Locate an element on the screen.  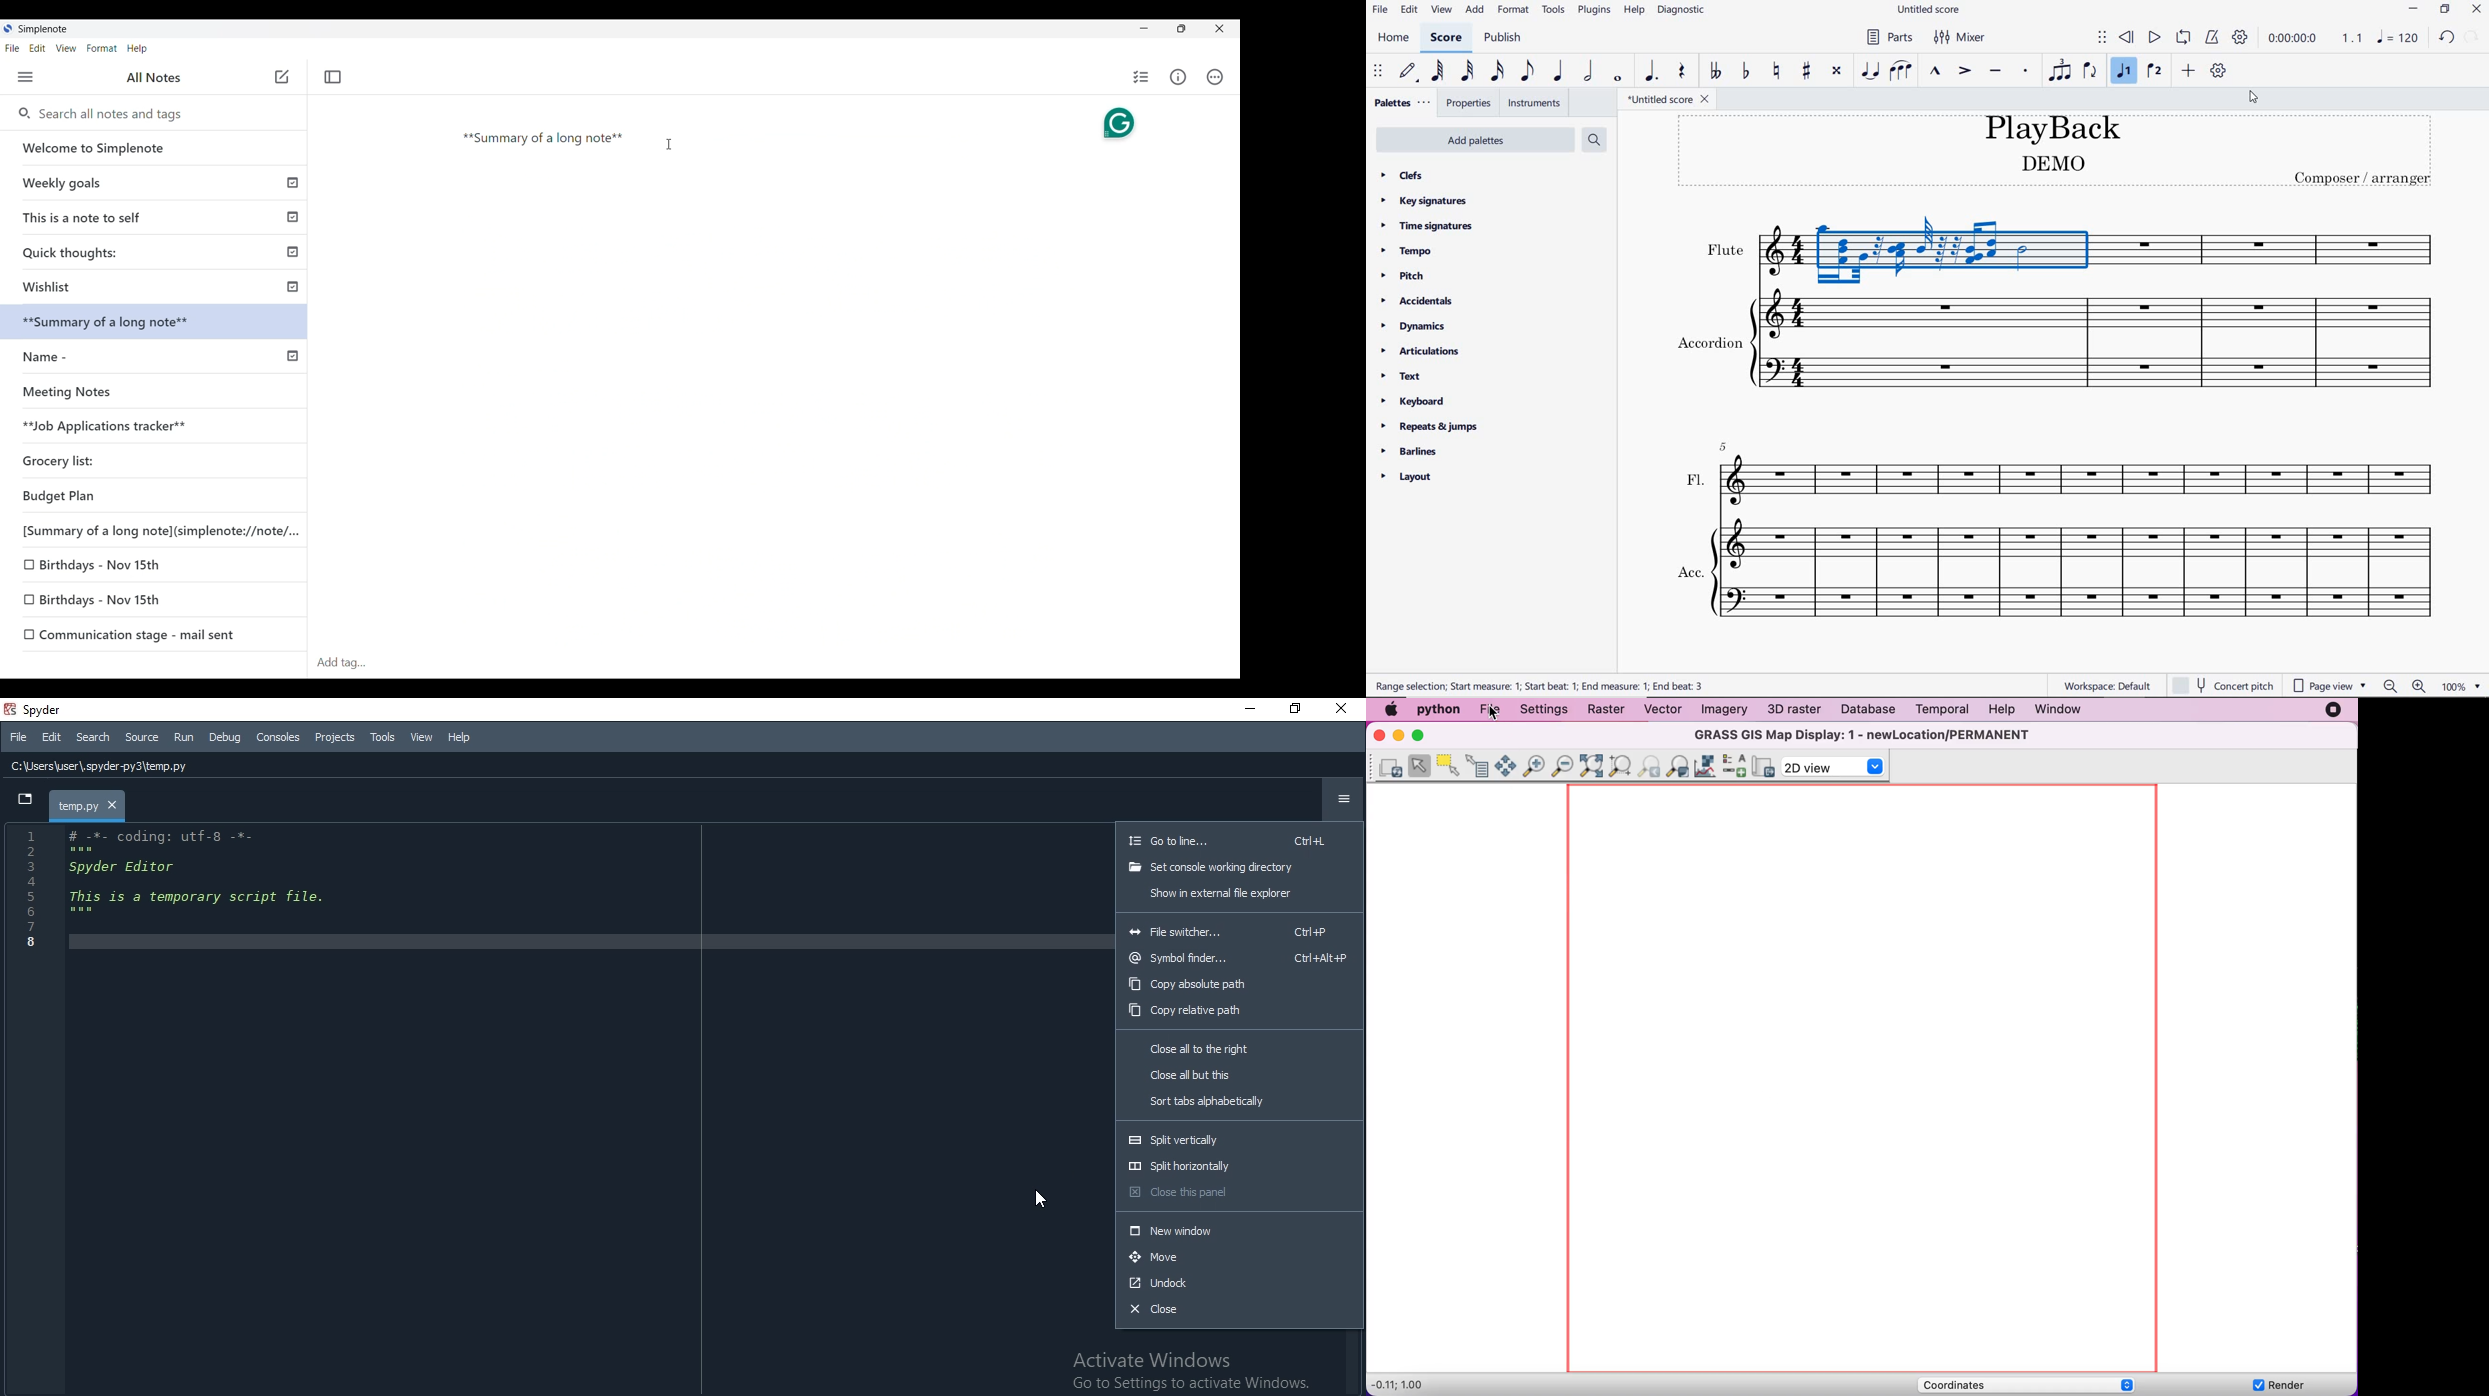
Birthdays-Nov 15th is located at coordinates (132, 603).